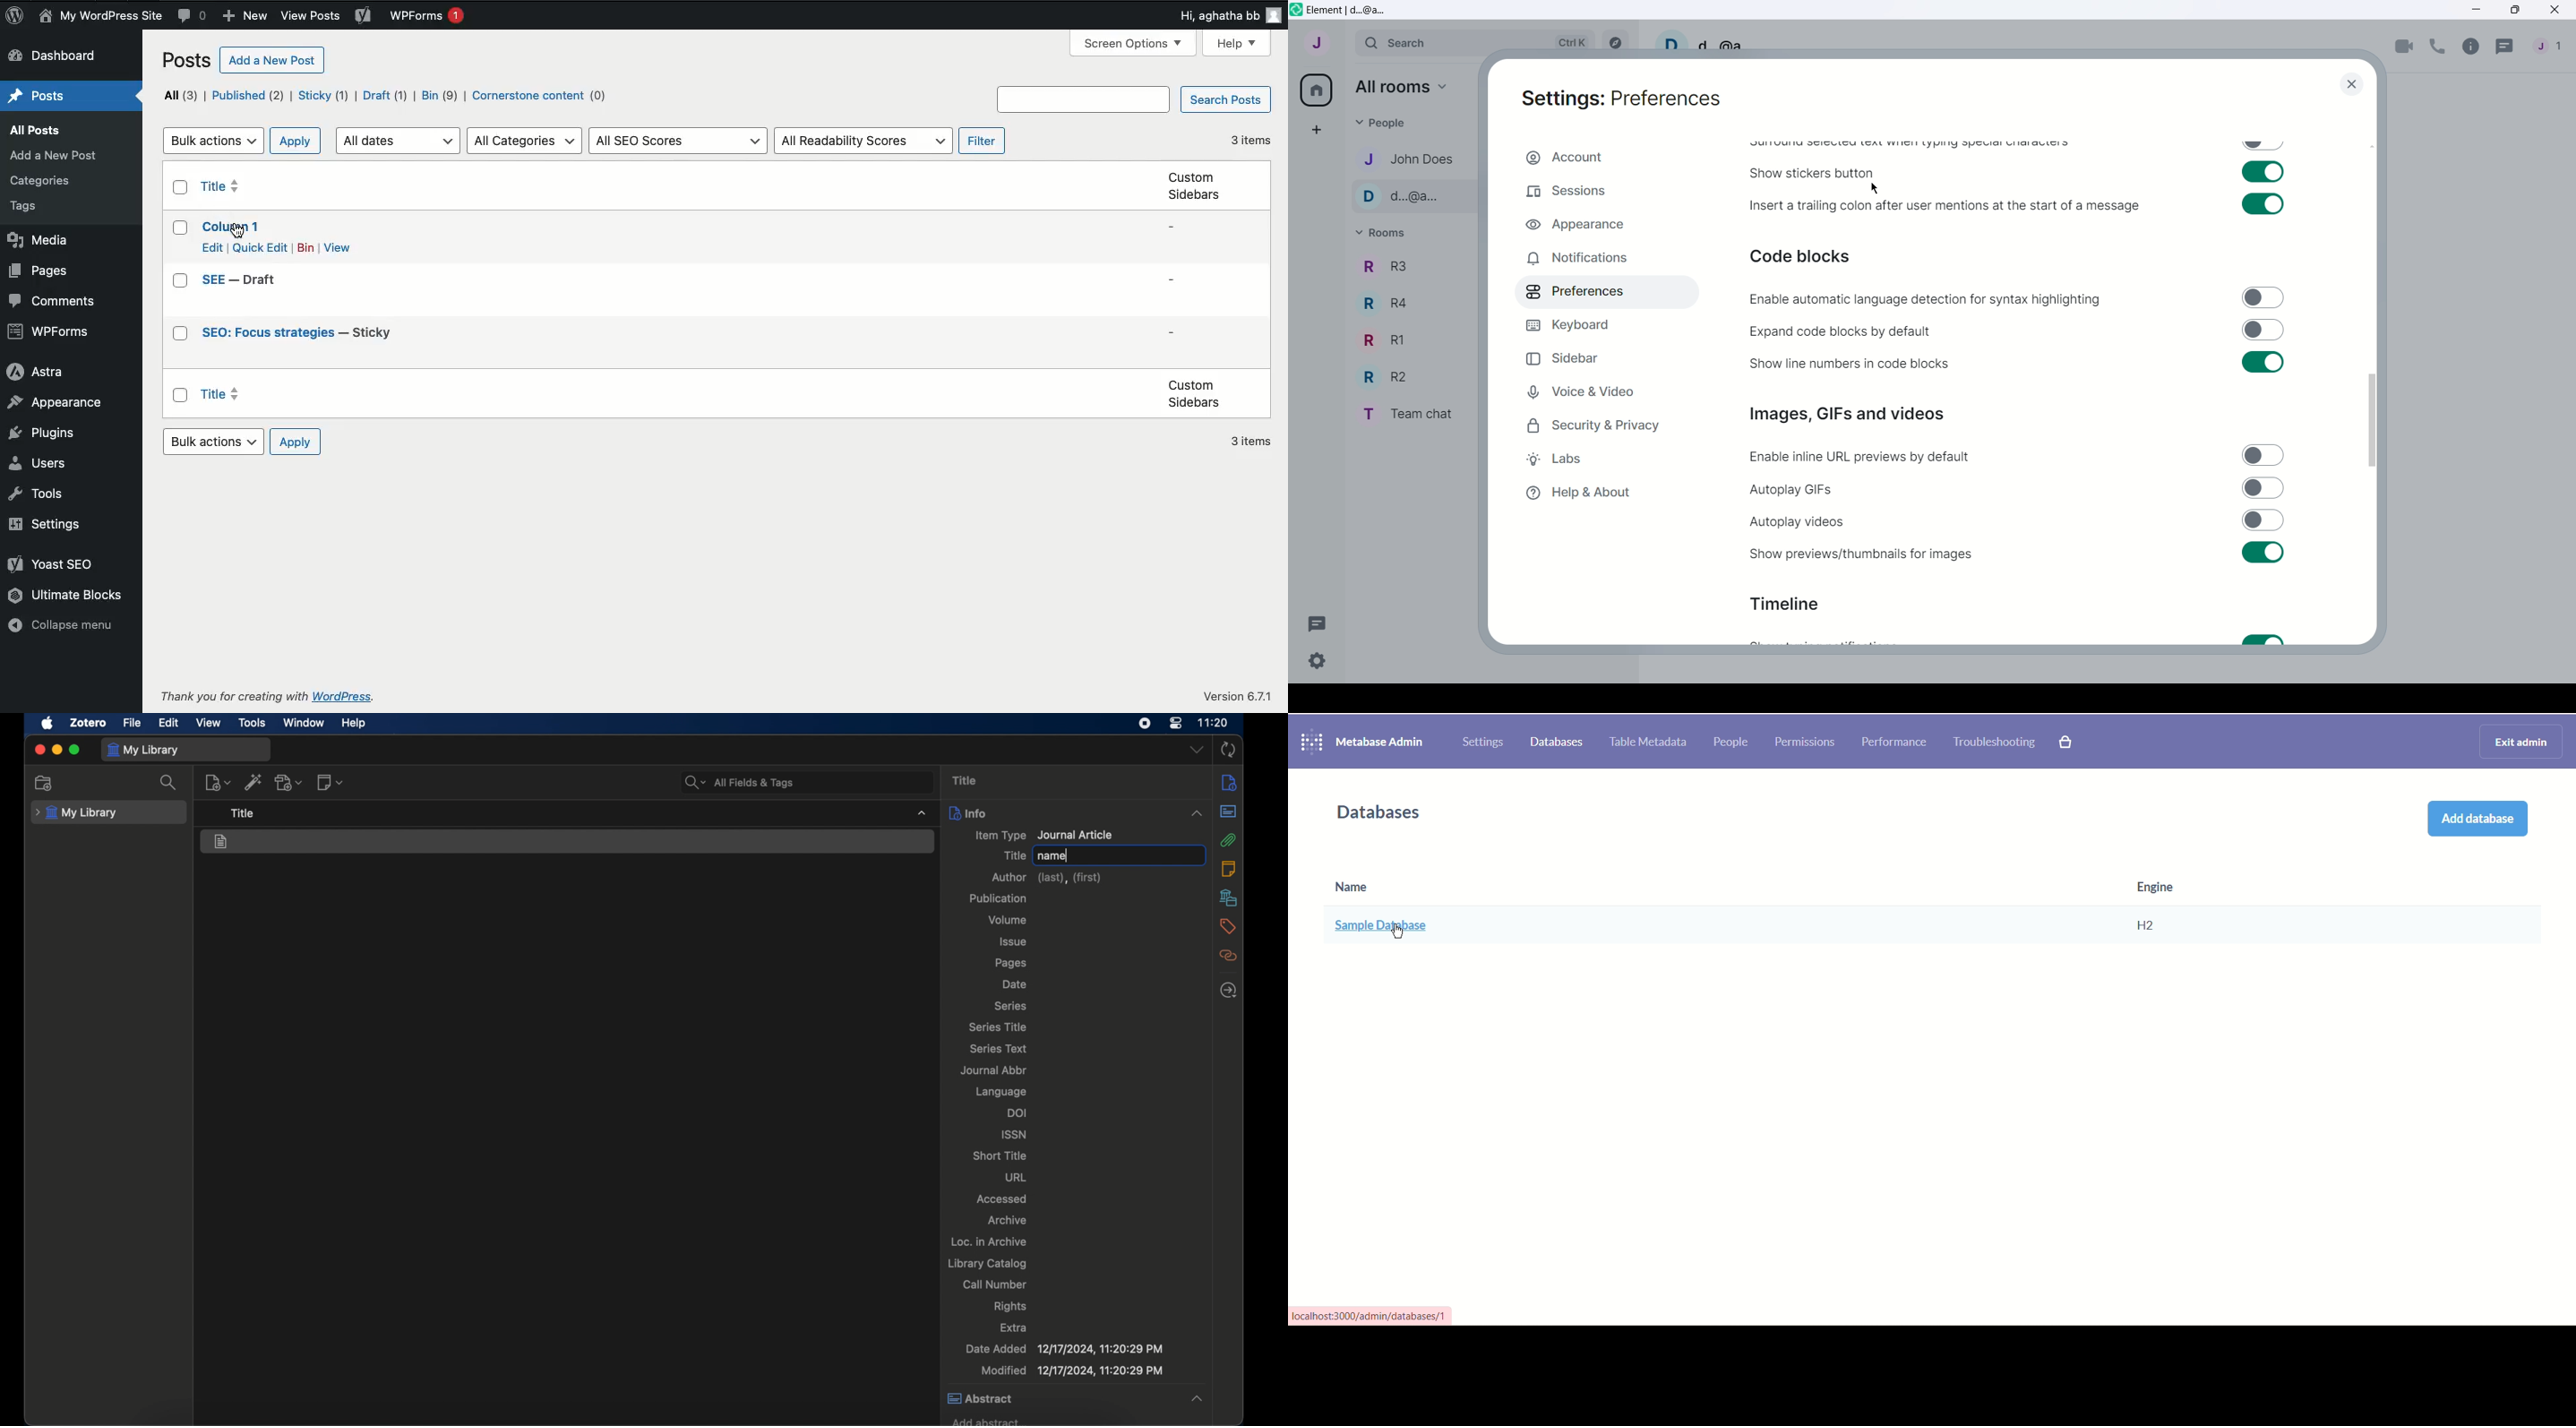 The image size is (2576, 1428). Describe the element at coordinates (1584, 492) in the screenshot. I see `Help and About` at that location.